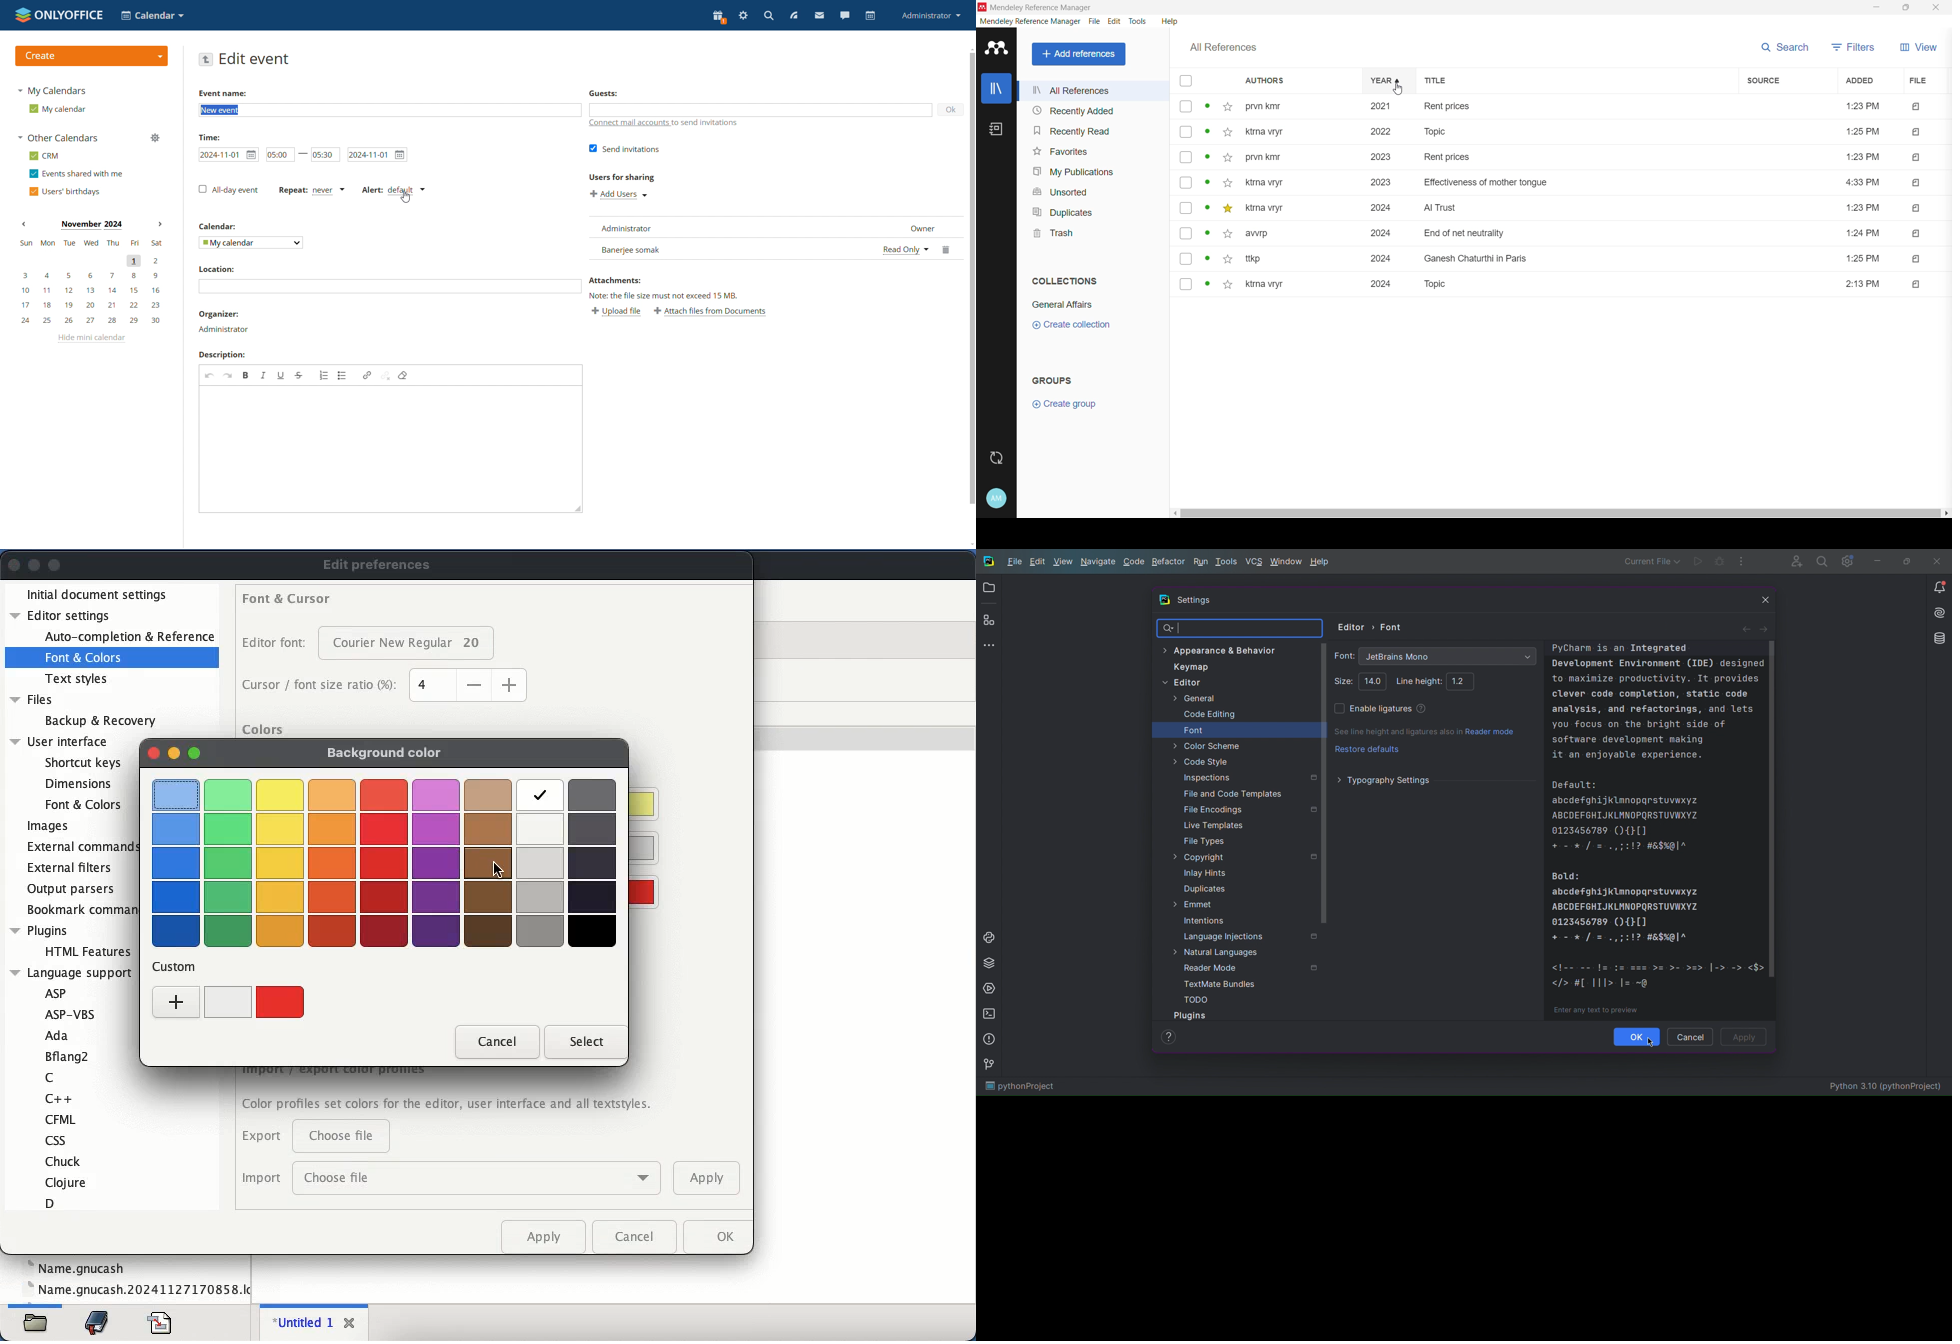 The height and width of the screenshot is (1344, 1960). I want to click on cancel, so click(497, 1041).